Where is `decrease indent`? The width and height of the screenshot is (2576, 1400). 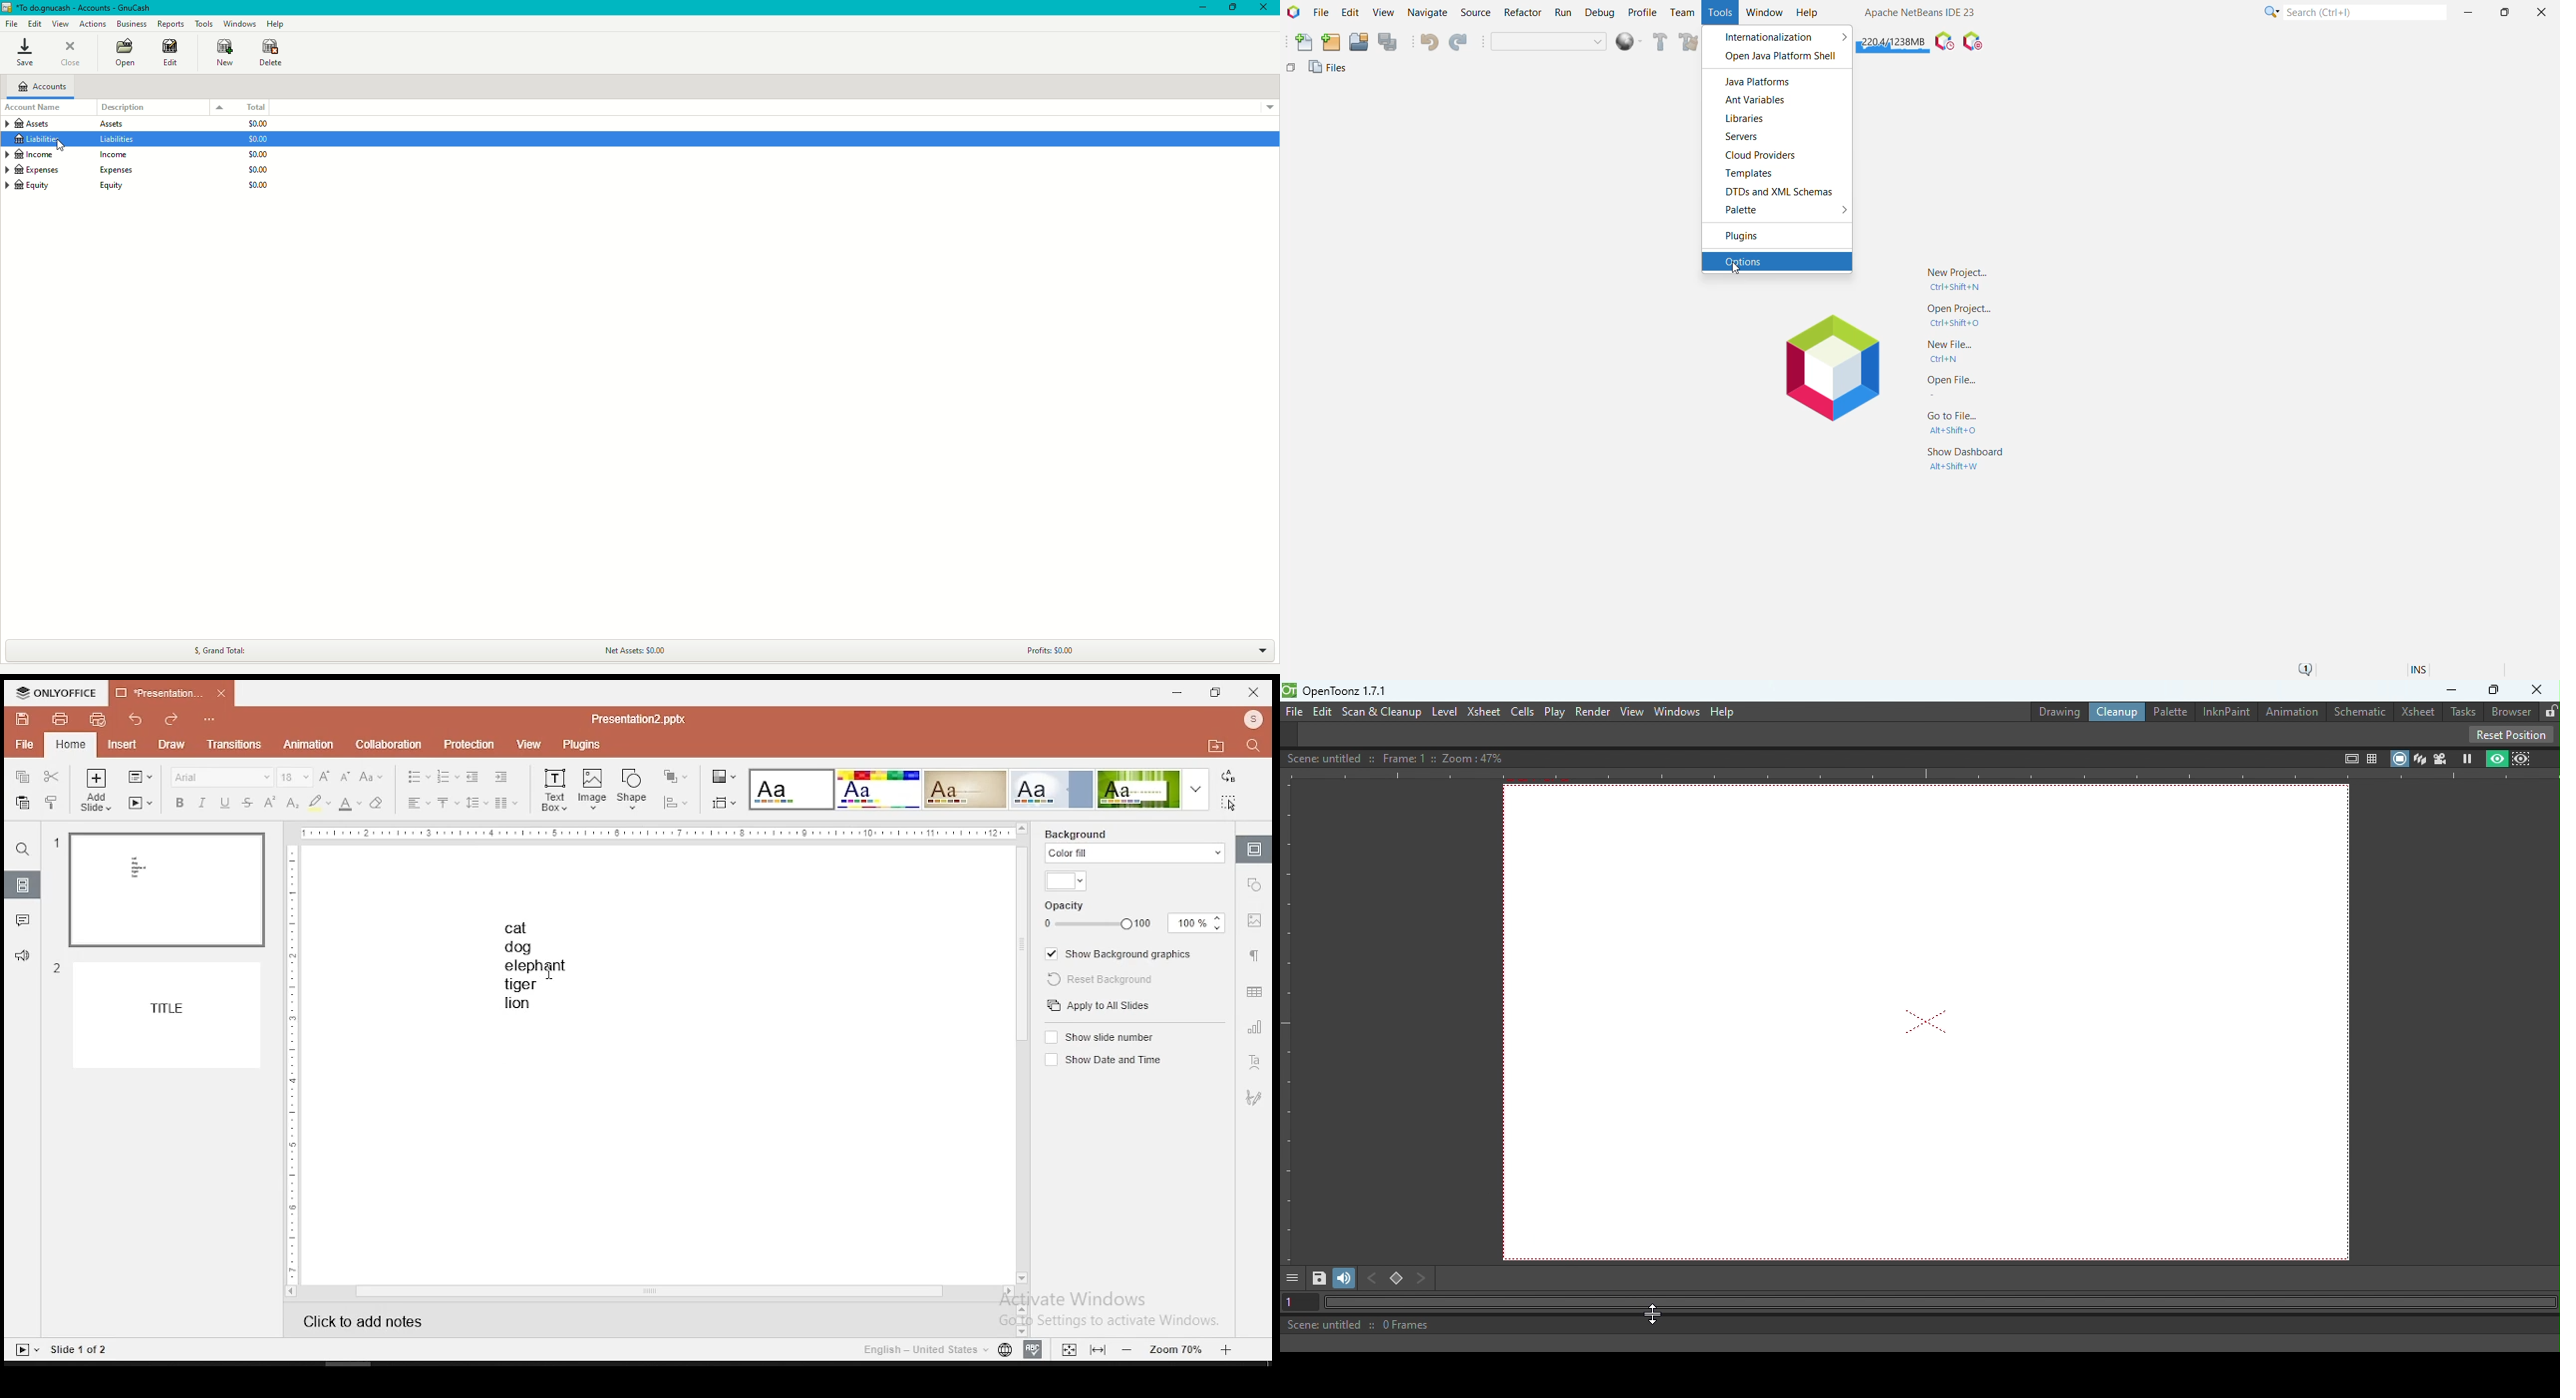 decrease indent is located at coordinates (473, 777).